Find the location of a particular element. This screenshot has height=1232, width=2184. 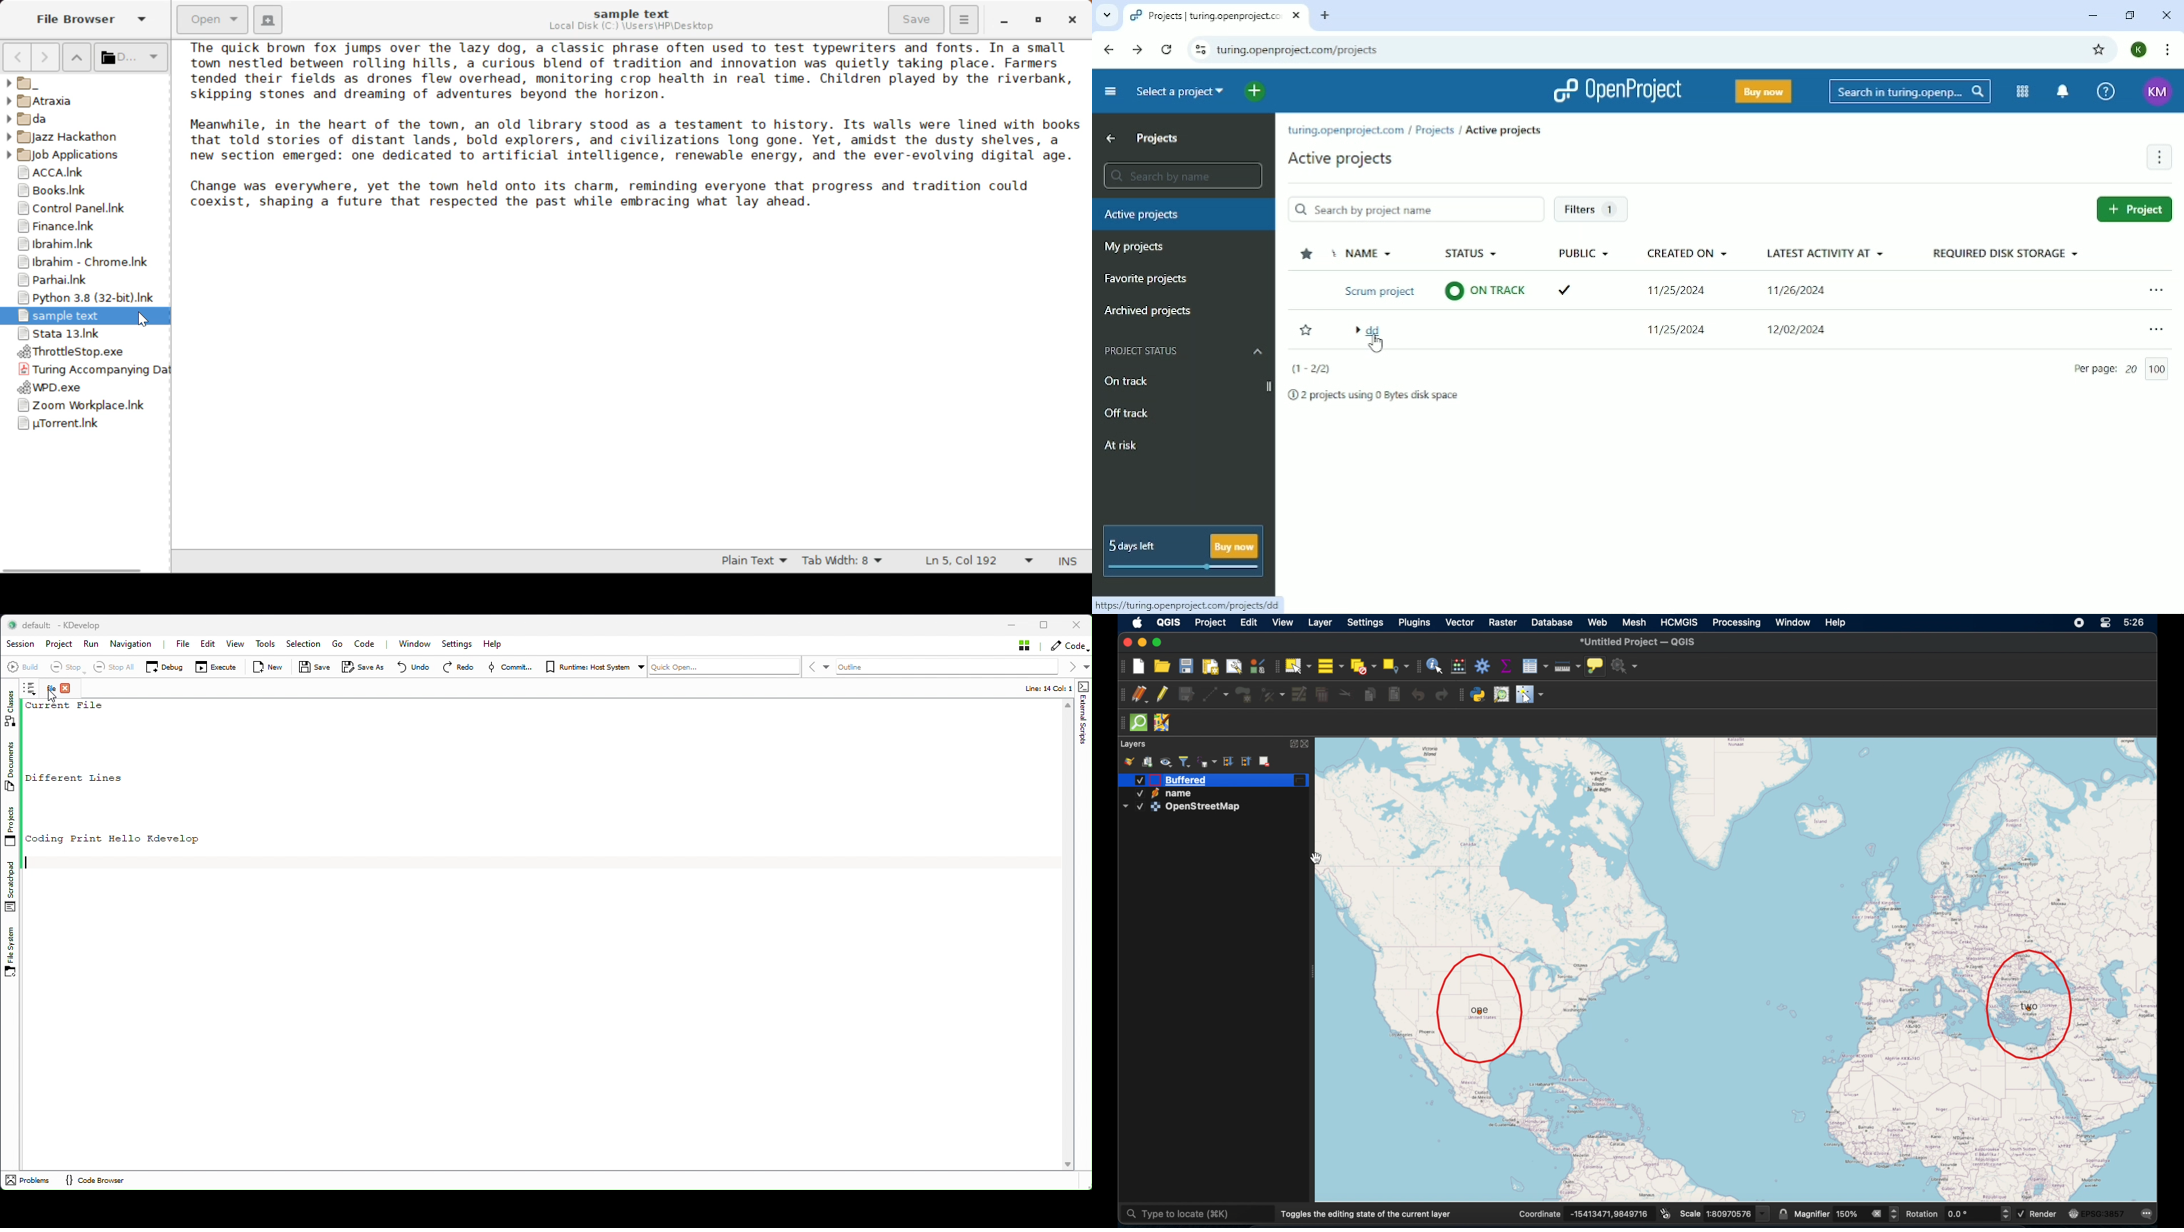

More is located at coordinates (2158, 157).